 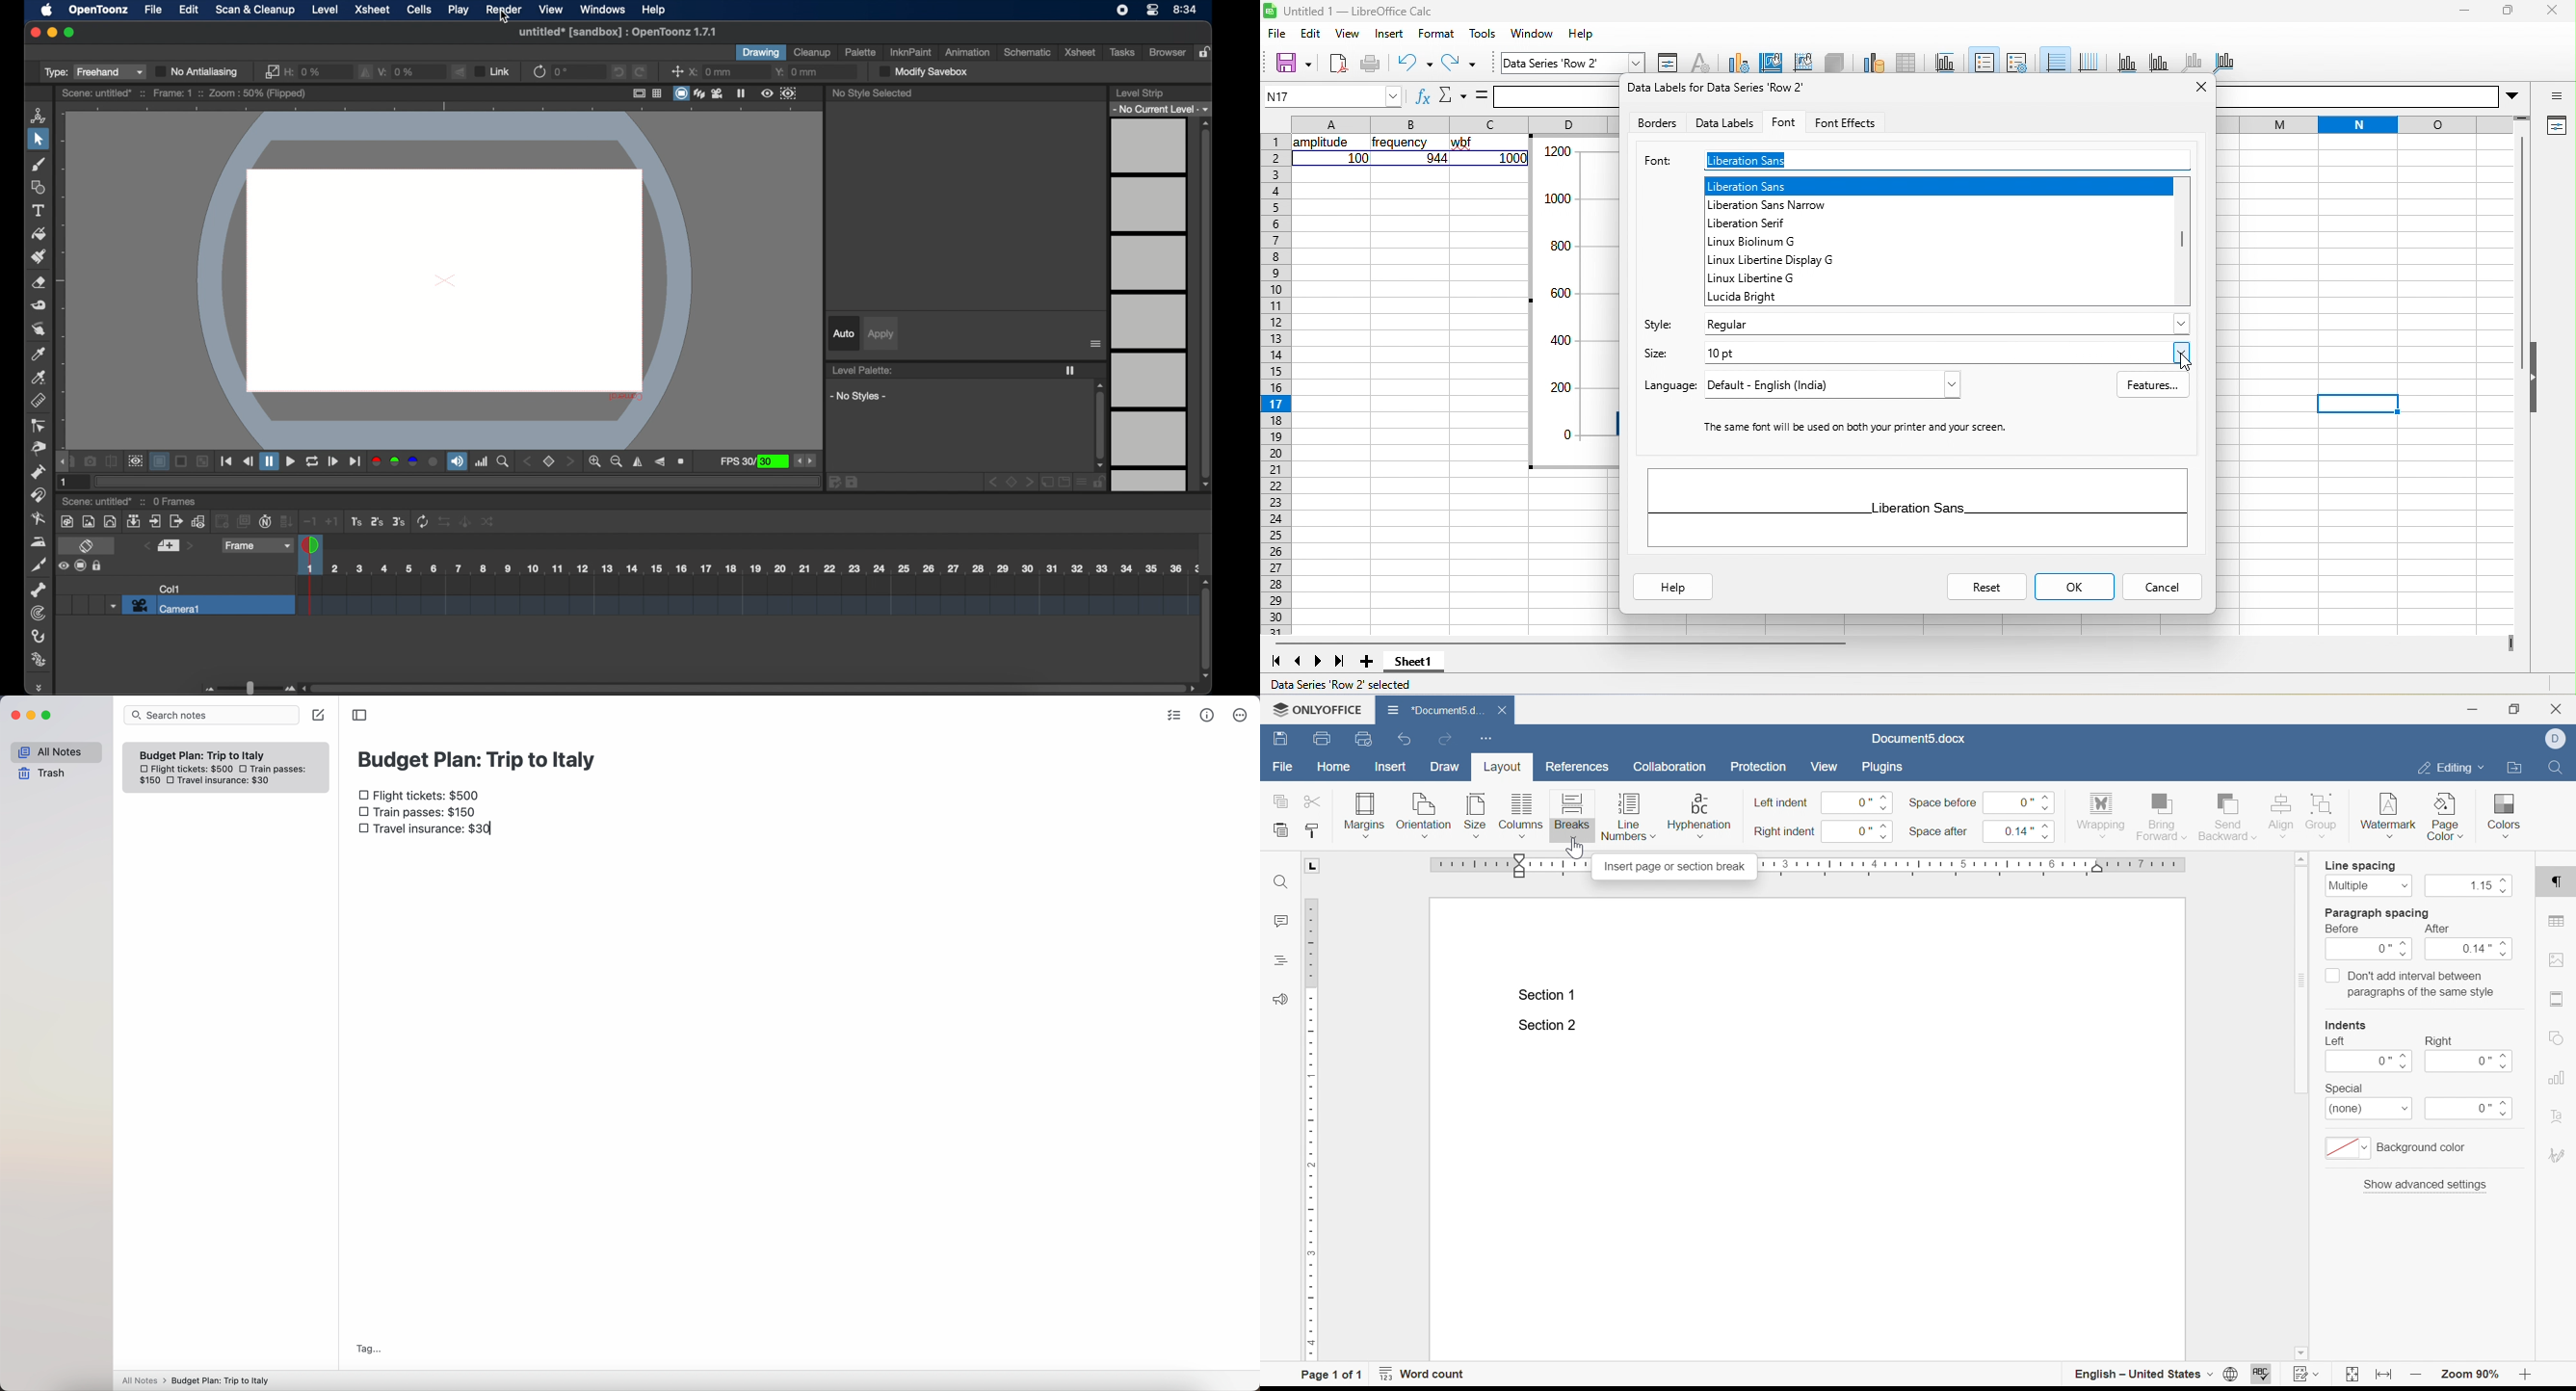 What do you see at coordinates (1314, 866) in the screenshot?
I see `L` at bounding box center [1314, 866].